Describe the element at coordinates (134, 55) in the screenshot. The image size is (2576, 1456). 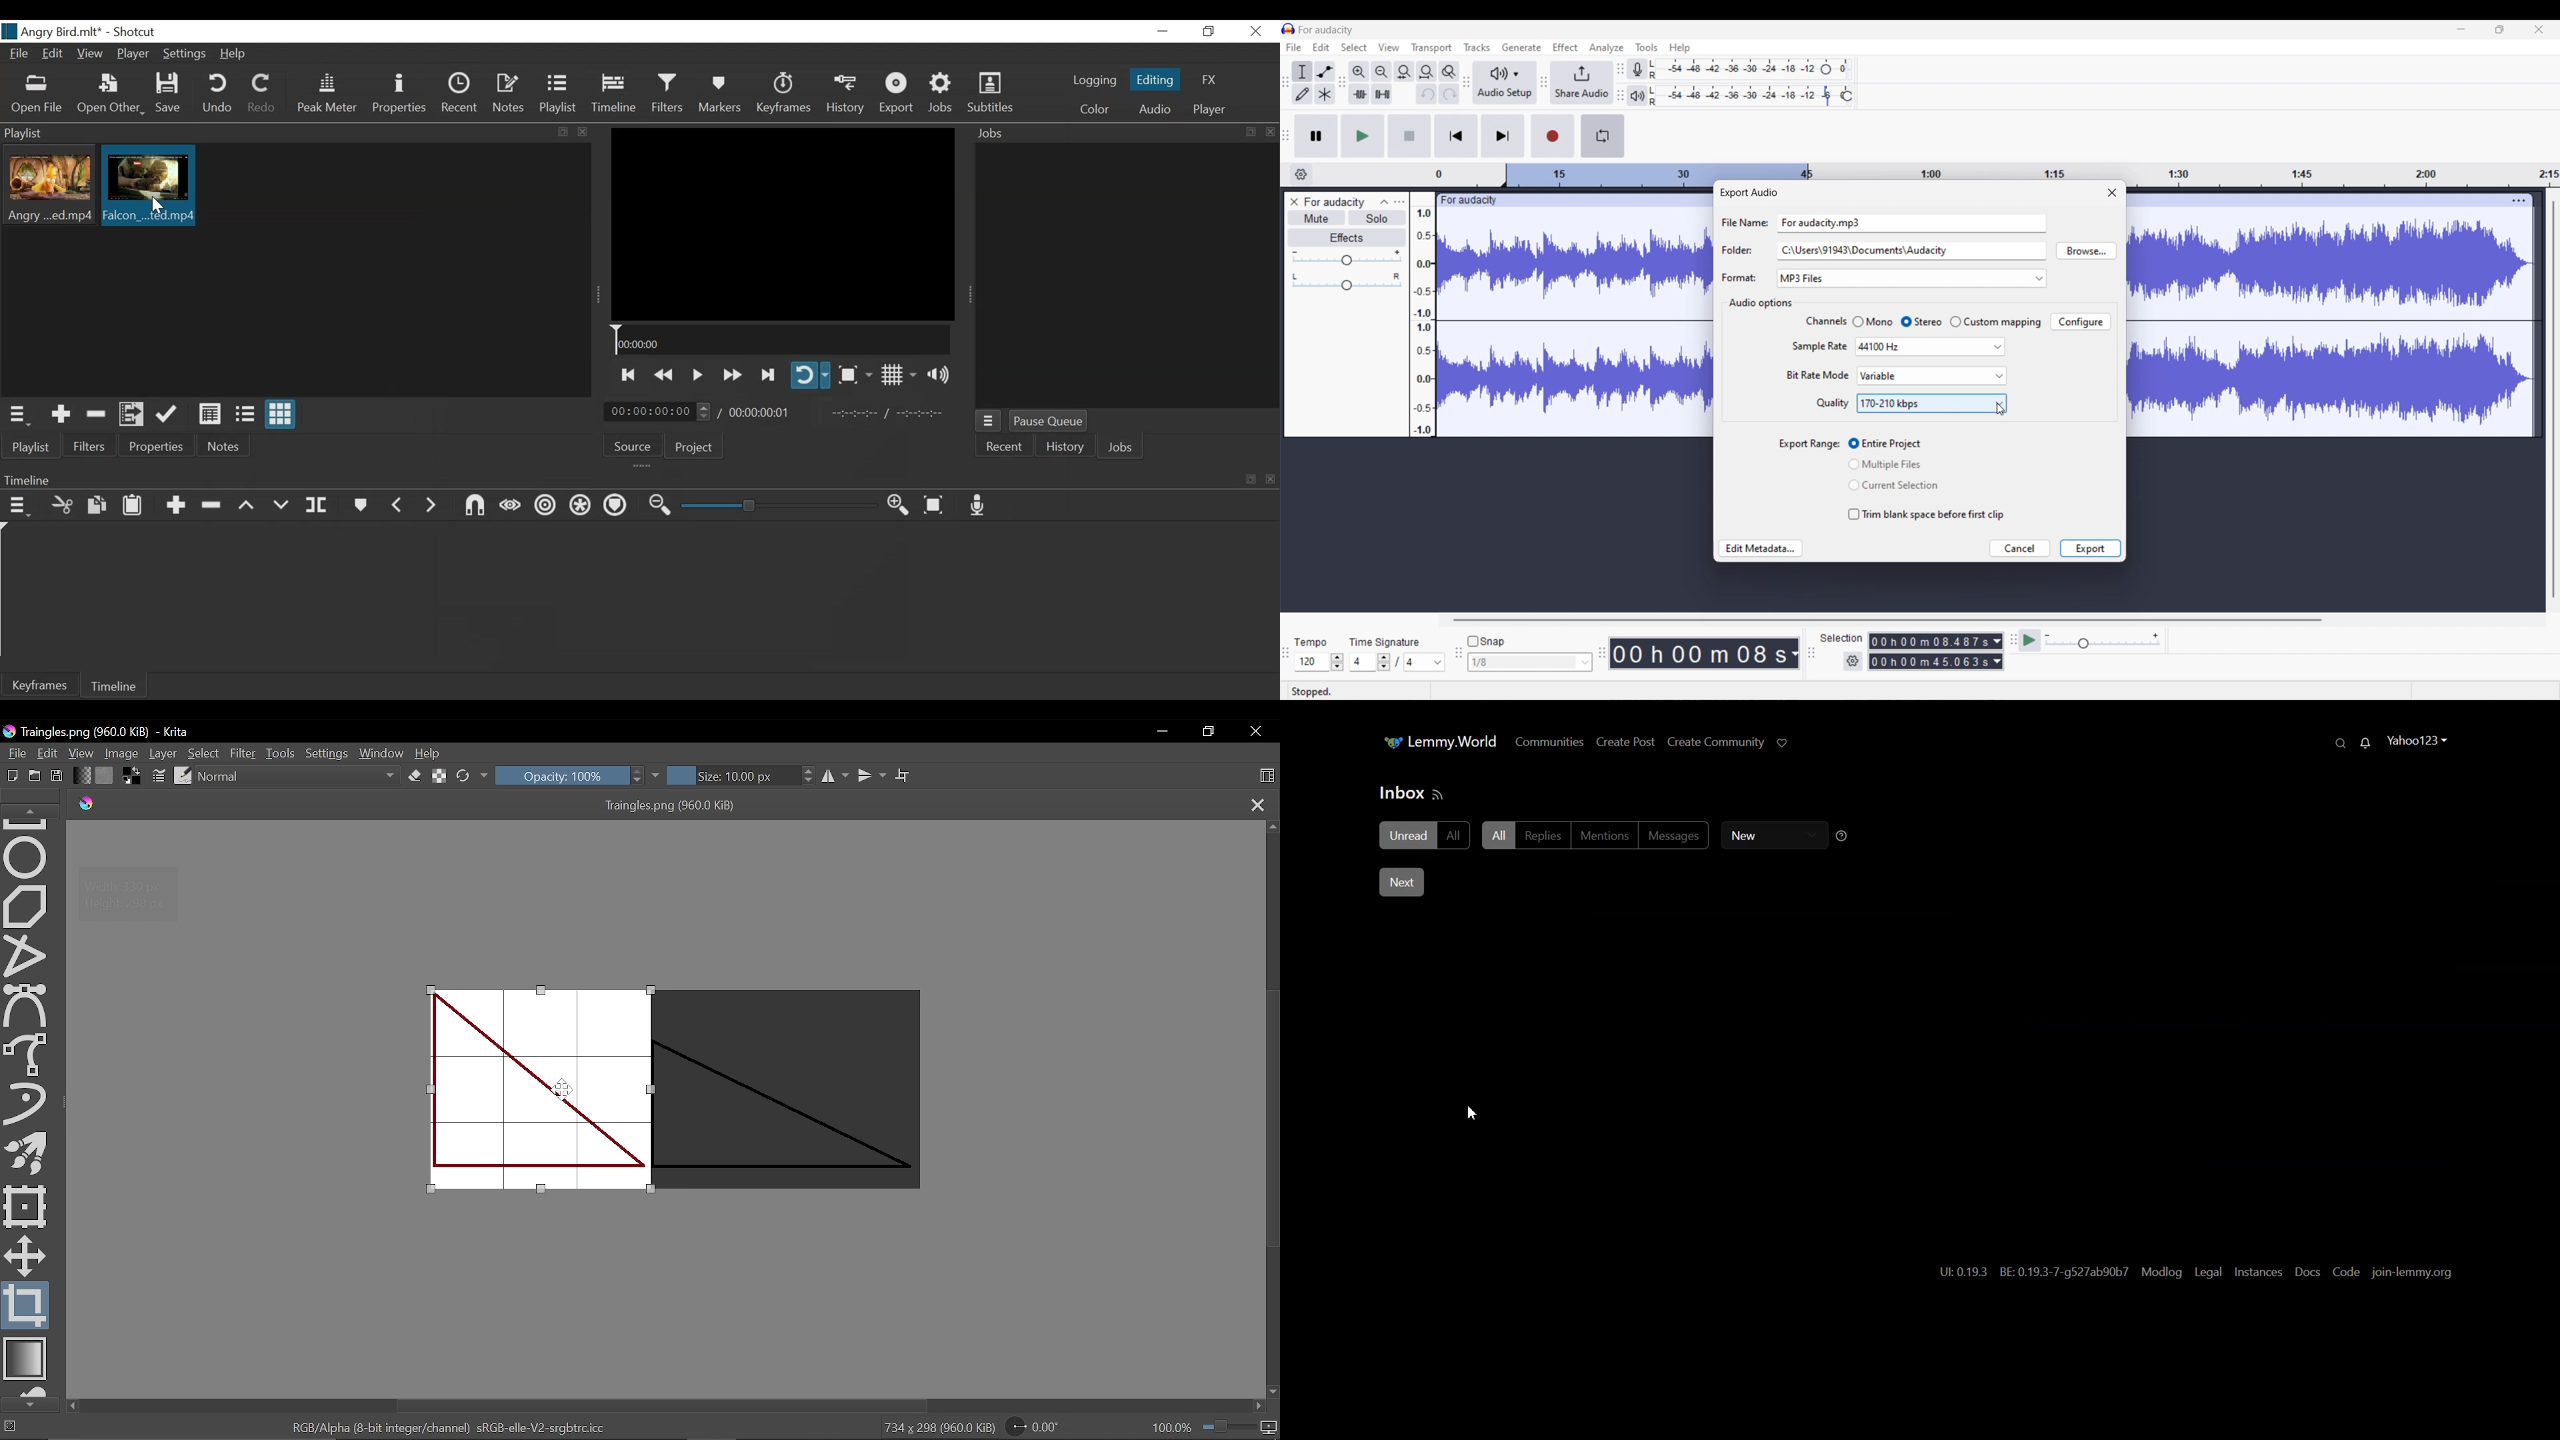
I see `Player` at that location.